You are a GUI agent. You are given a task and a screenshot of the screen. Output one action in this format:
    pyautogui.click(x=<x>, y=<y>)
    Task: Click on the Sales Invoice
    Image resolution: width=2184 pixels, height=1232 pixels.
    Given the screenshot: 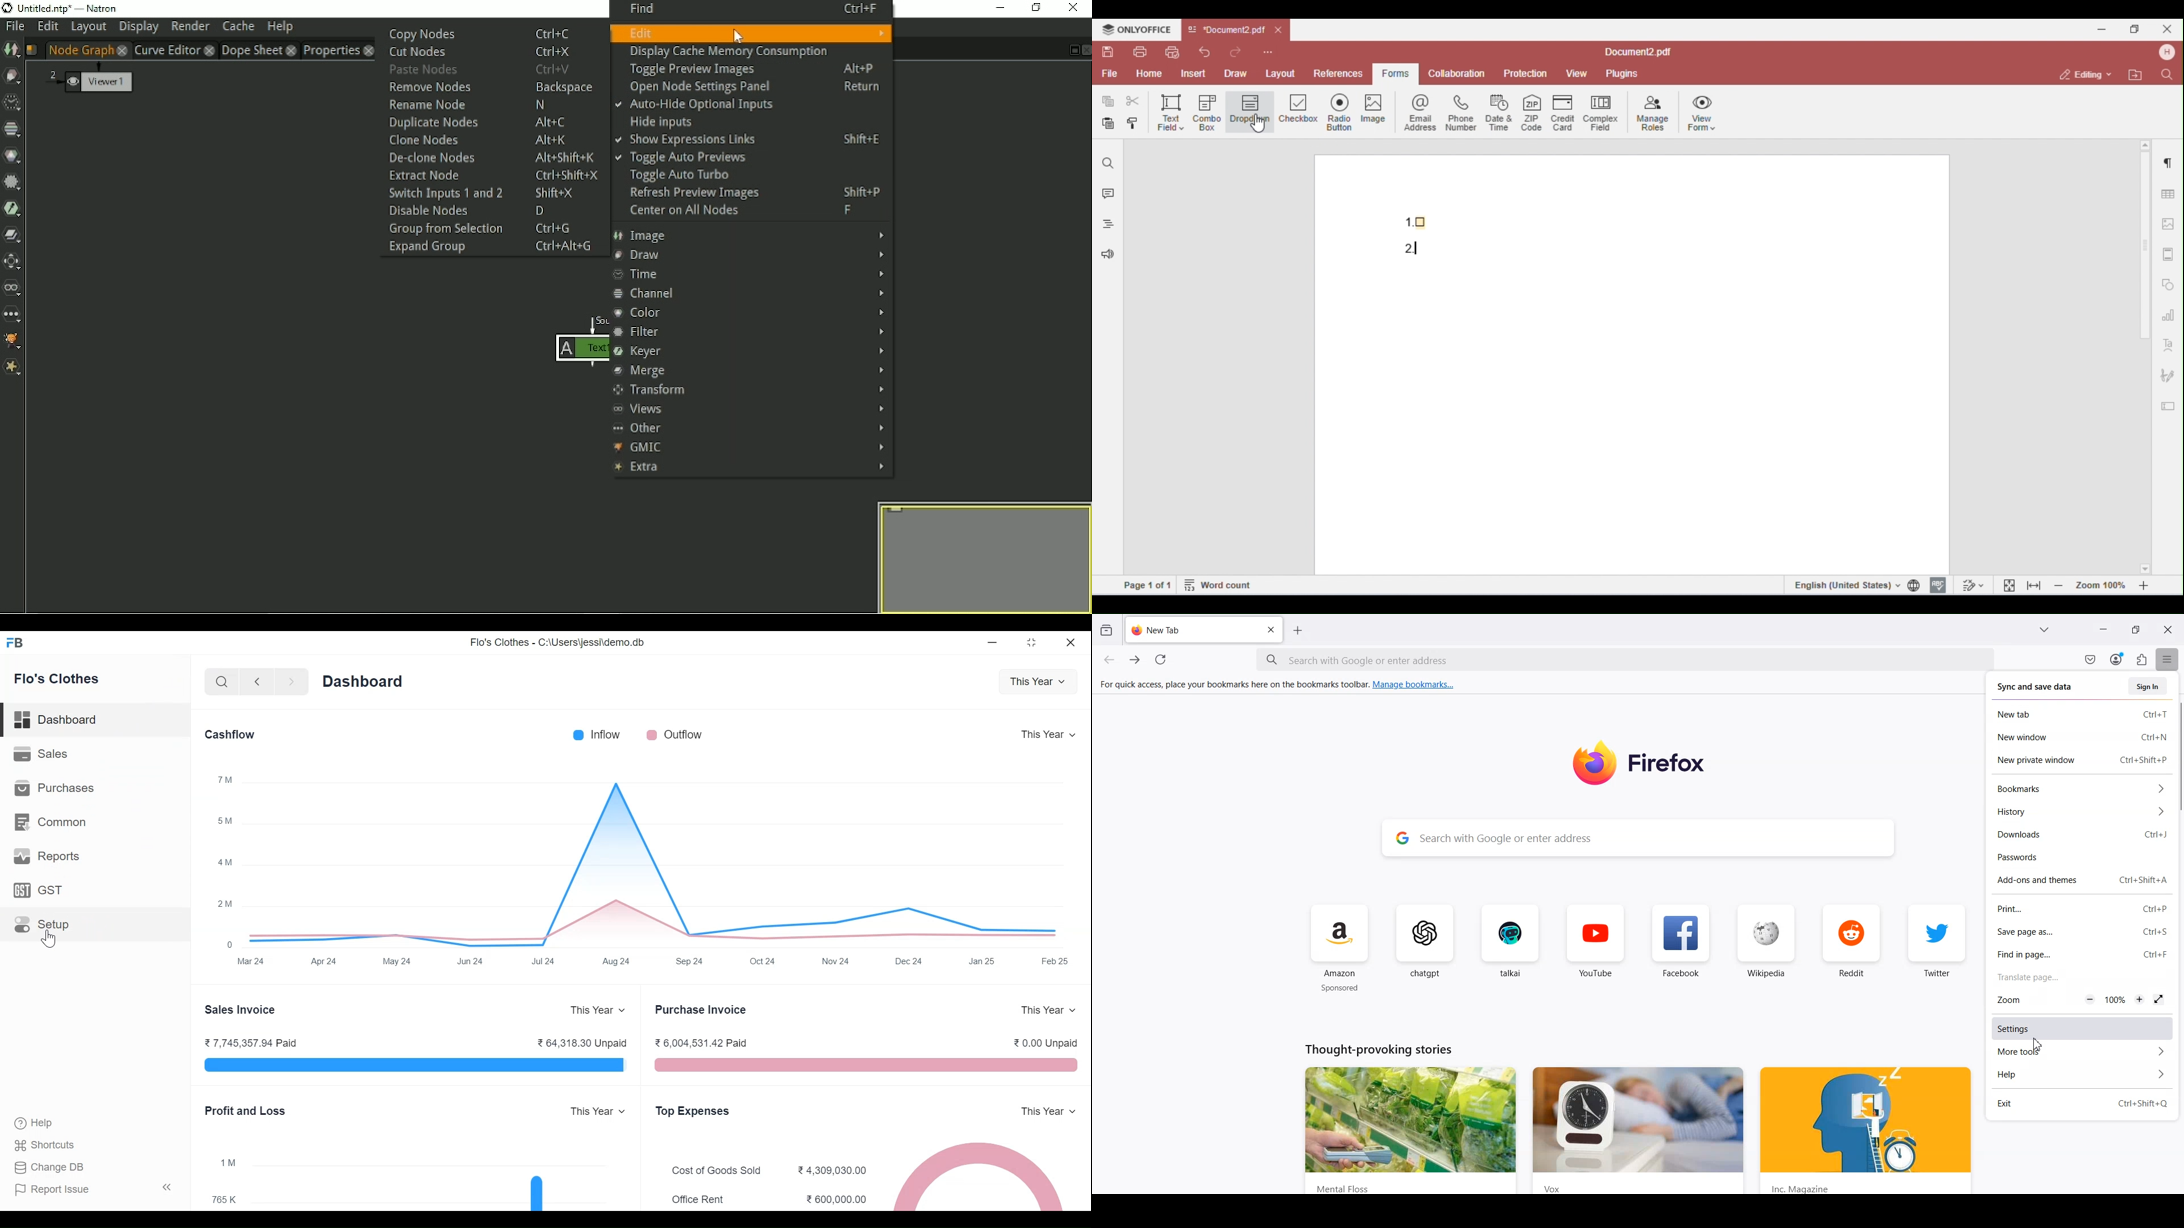 What is the action you would take?
    pyautogui.click(x=240, y=1010)
    